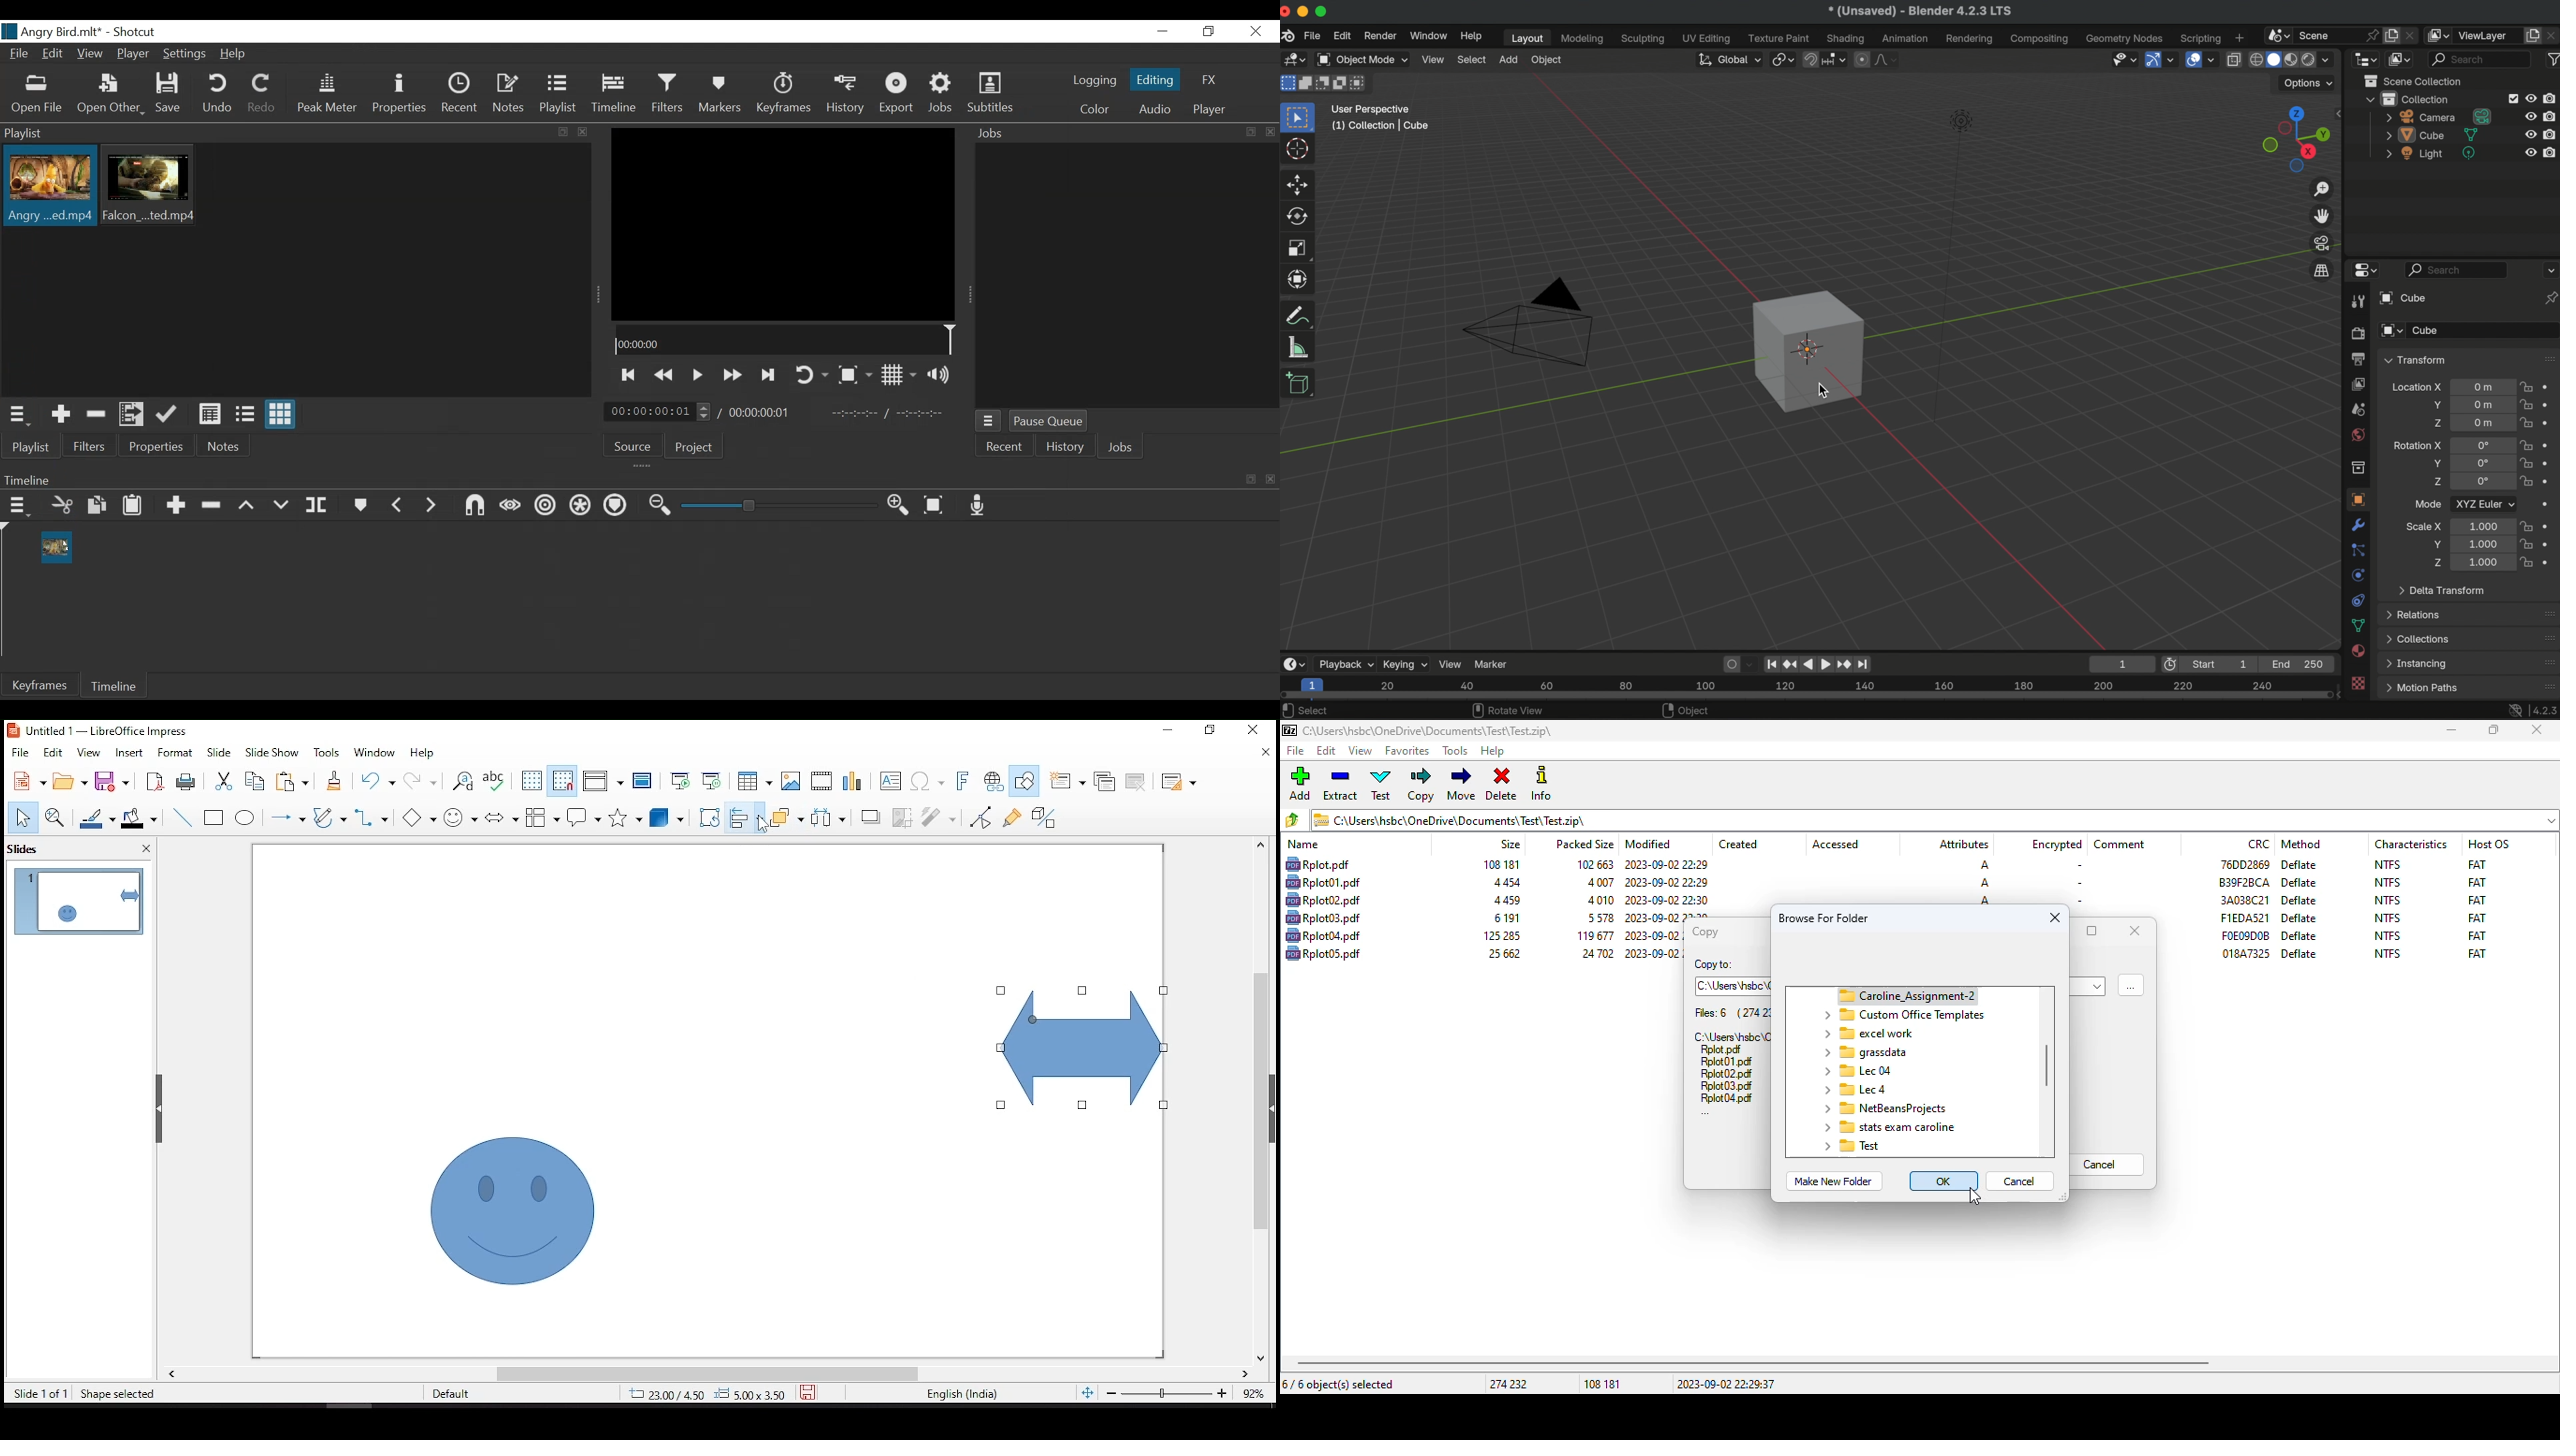  I want to click on transform dropdown, so click(2415, 360).